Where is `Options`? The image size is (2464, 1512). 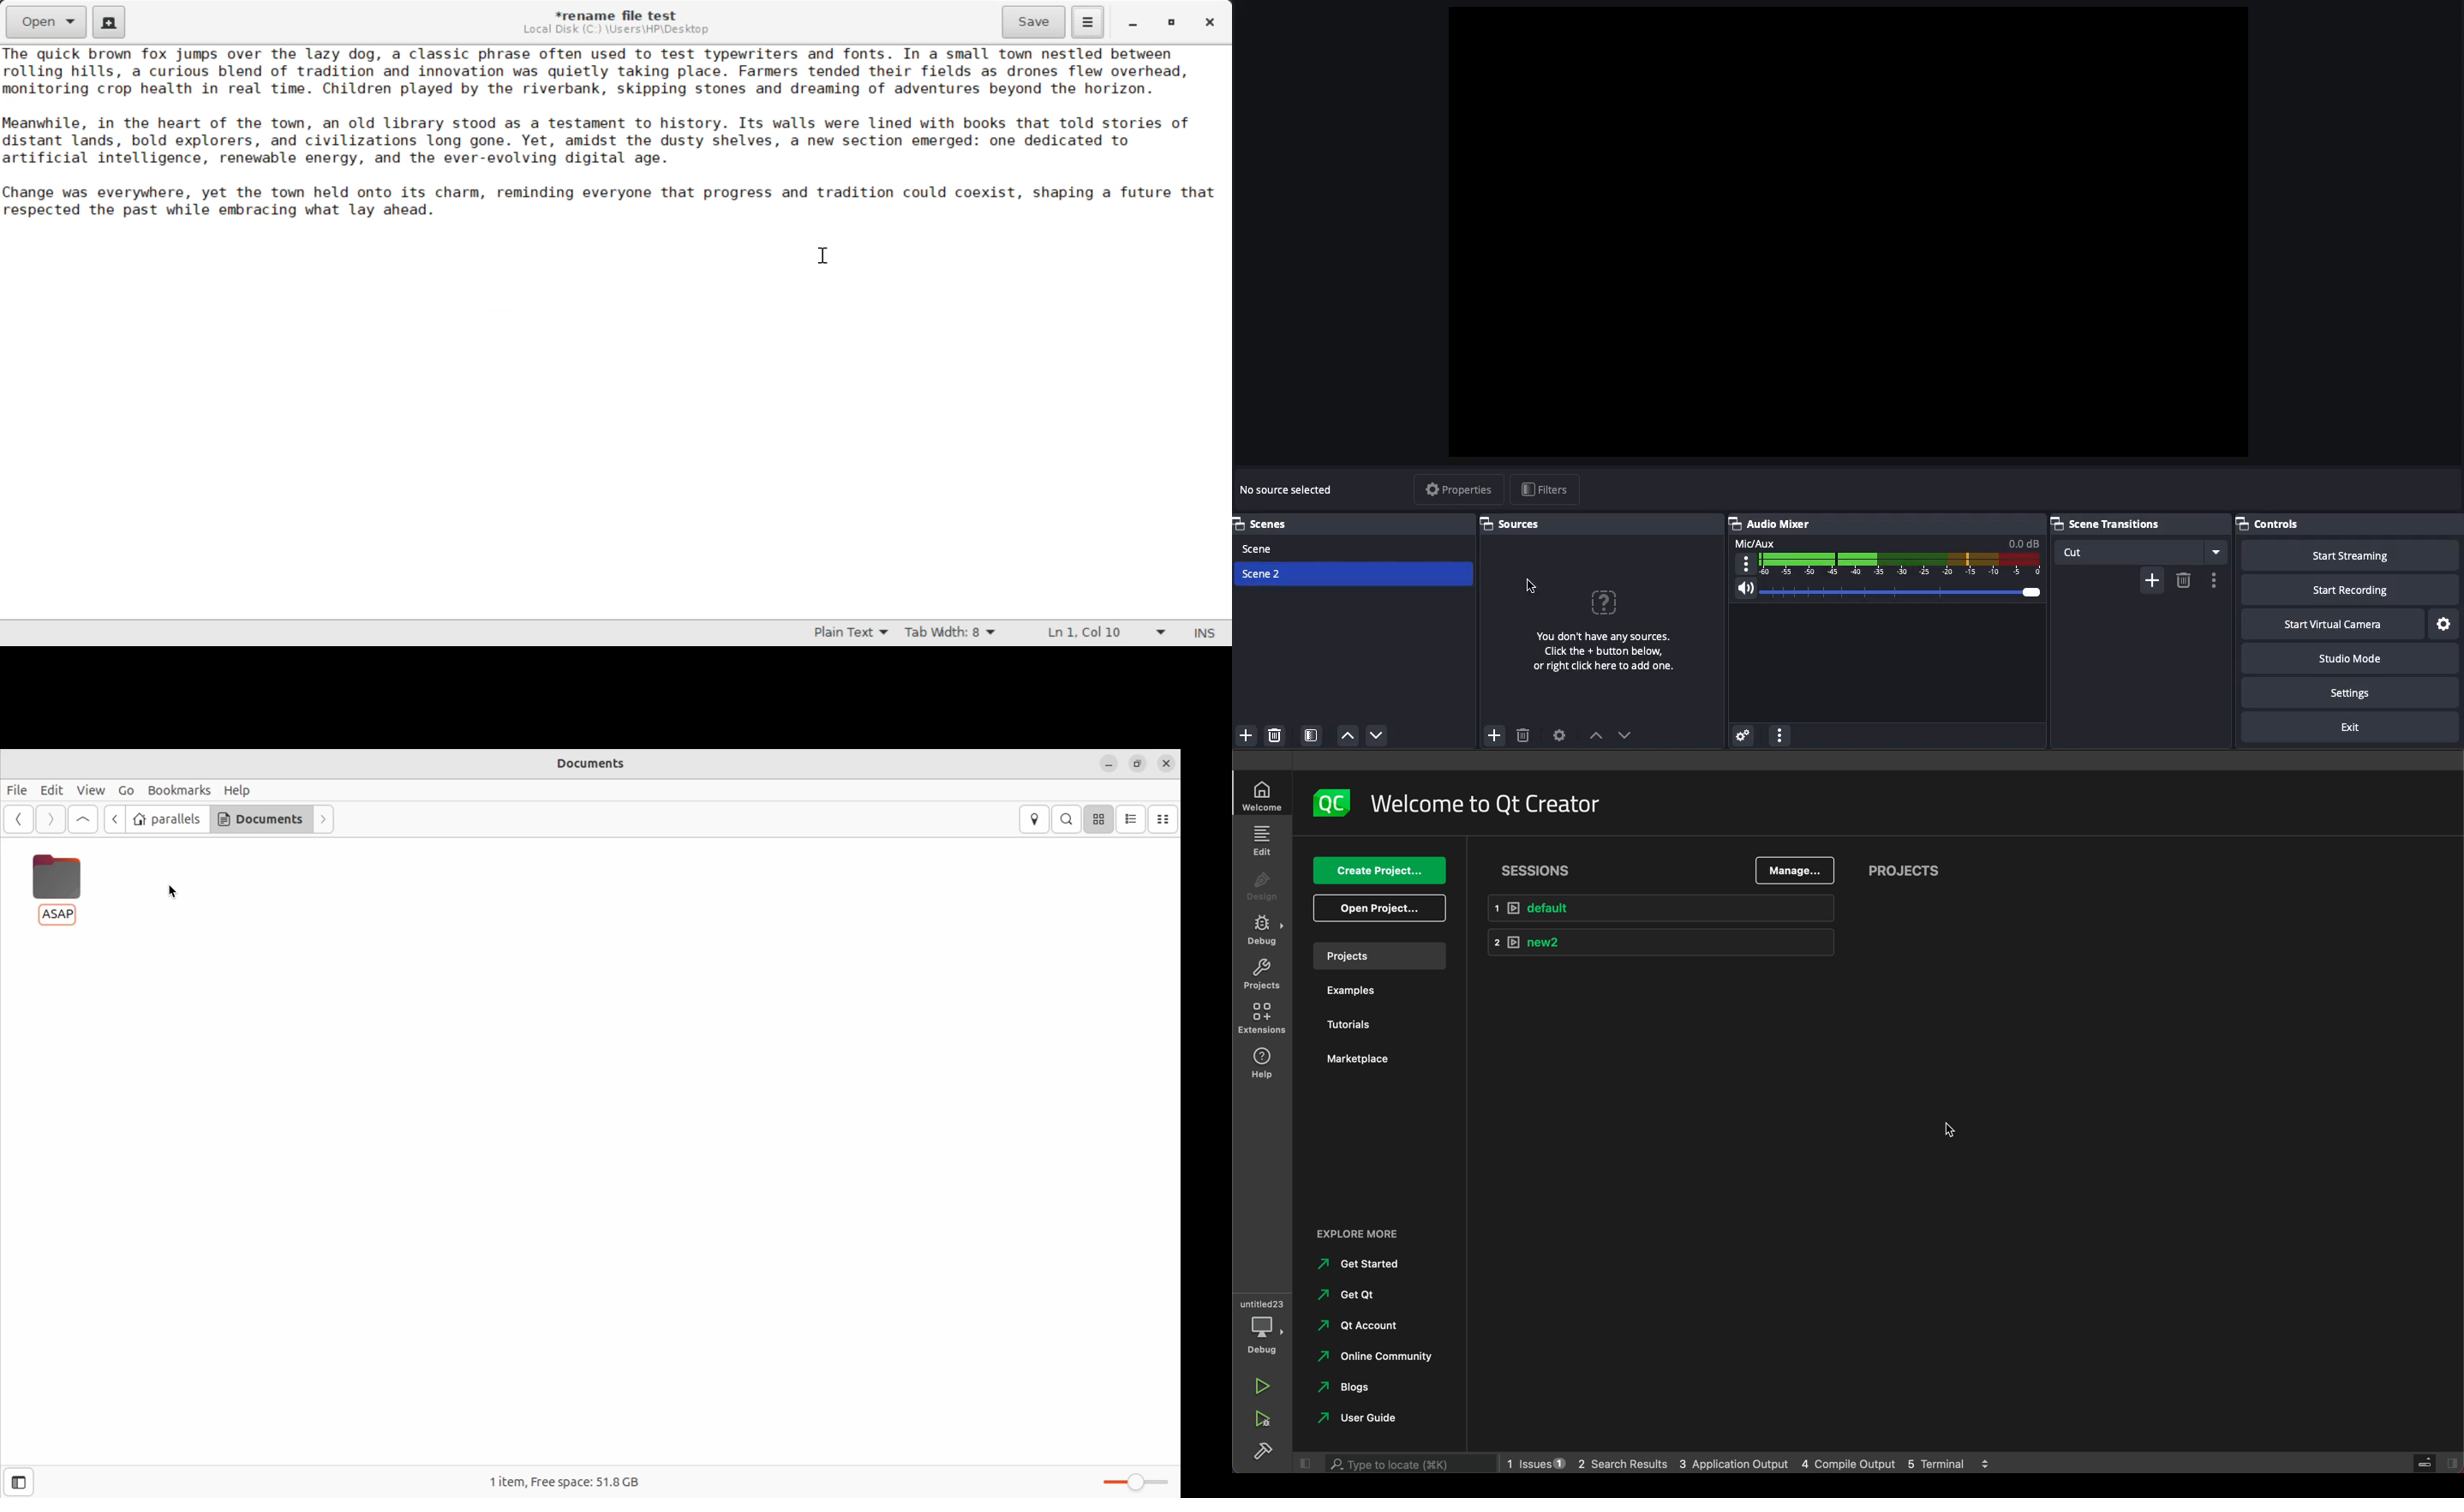 Options is located at coordinates (1781, 734).